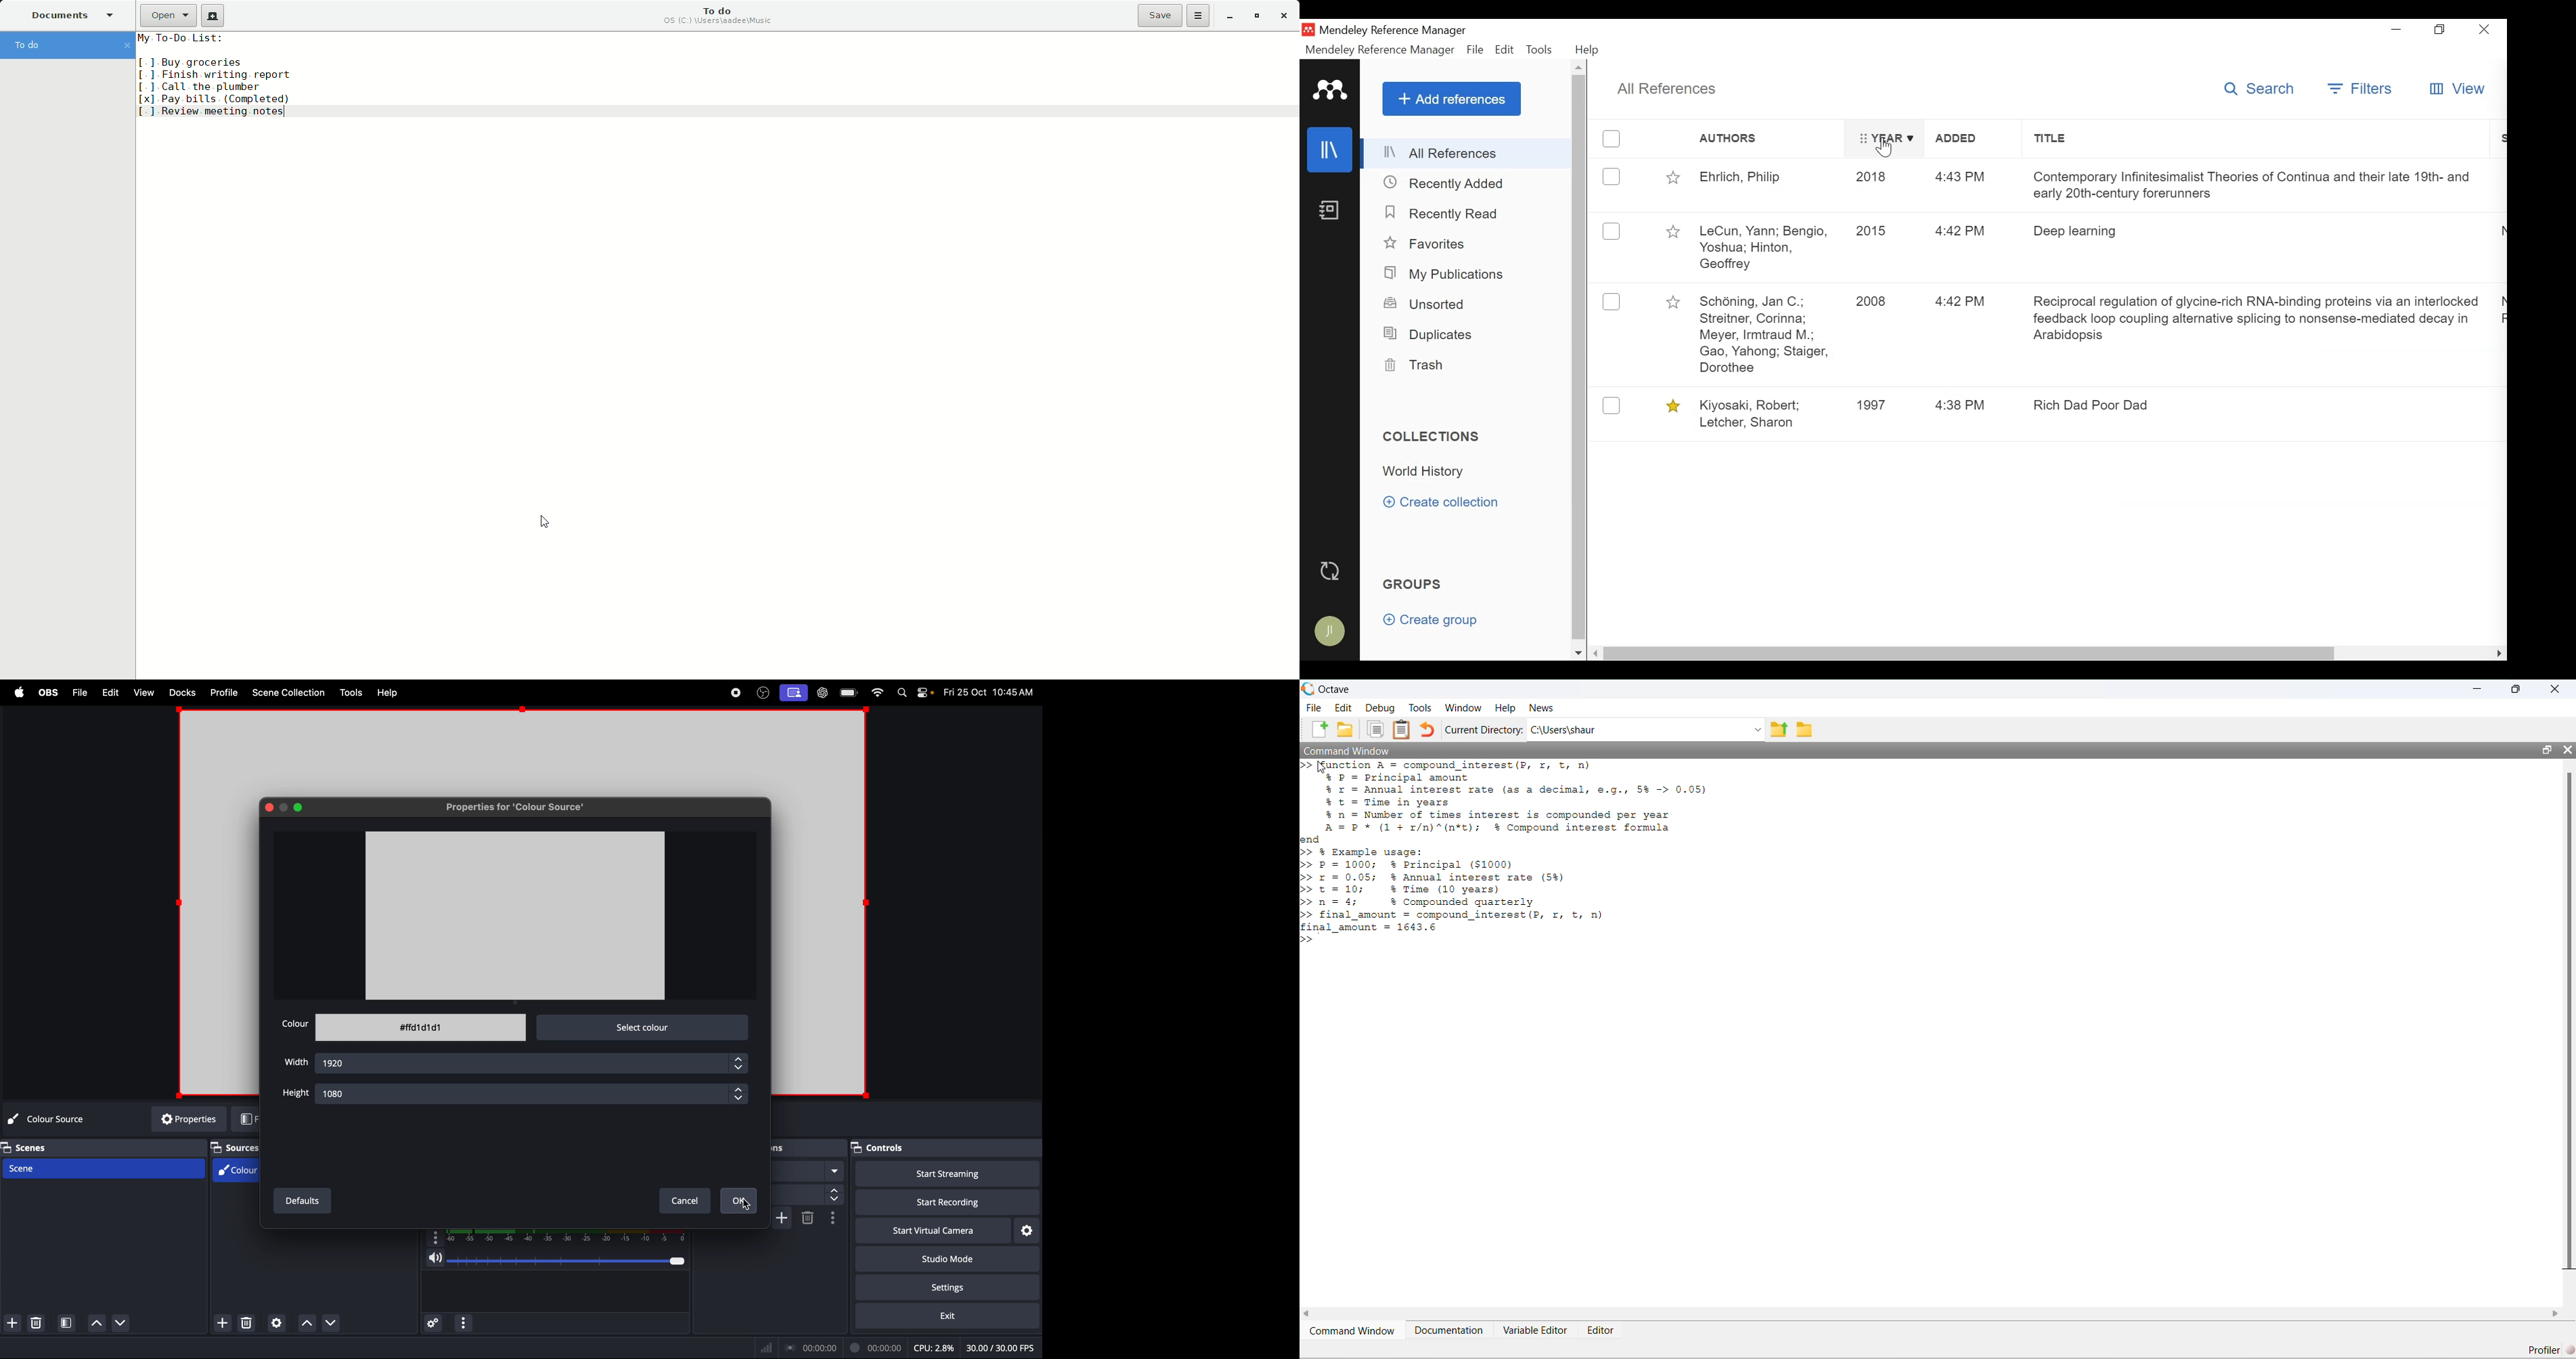  What do you see at coordinates (989, 691) in the screenshot?
I see `time and date` at bounding box center [989, 691].